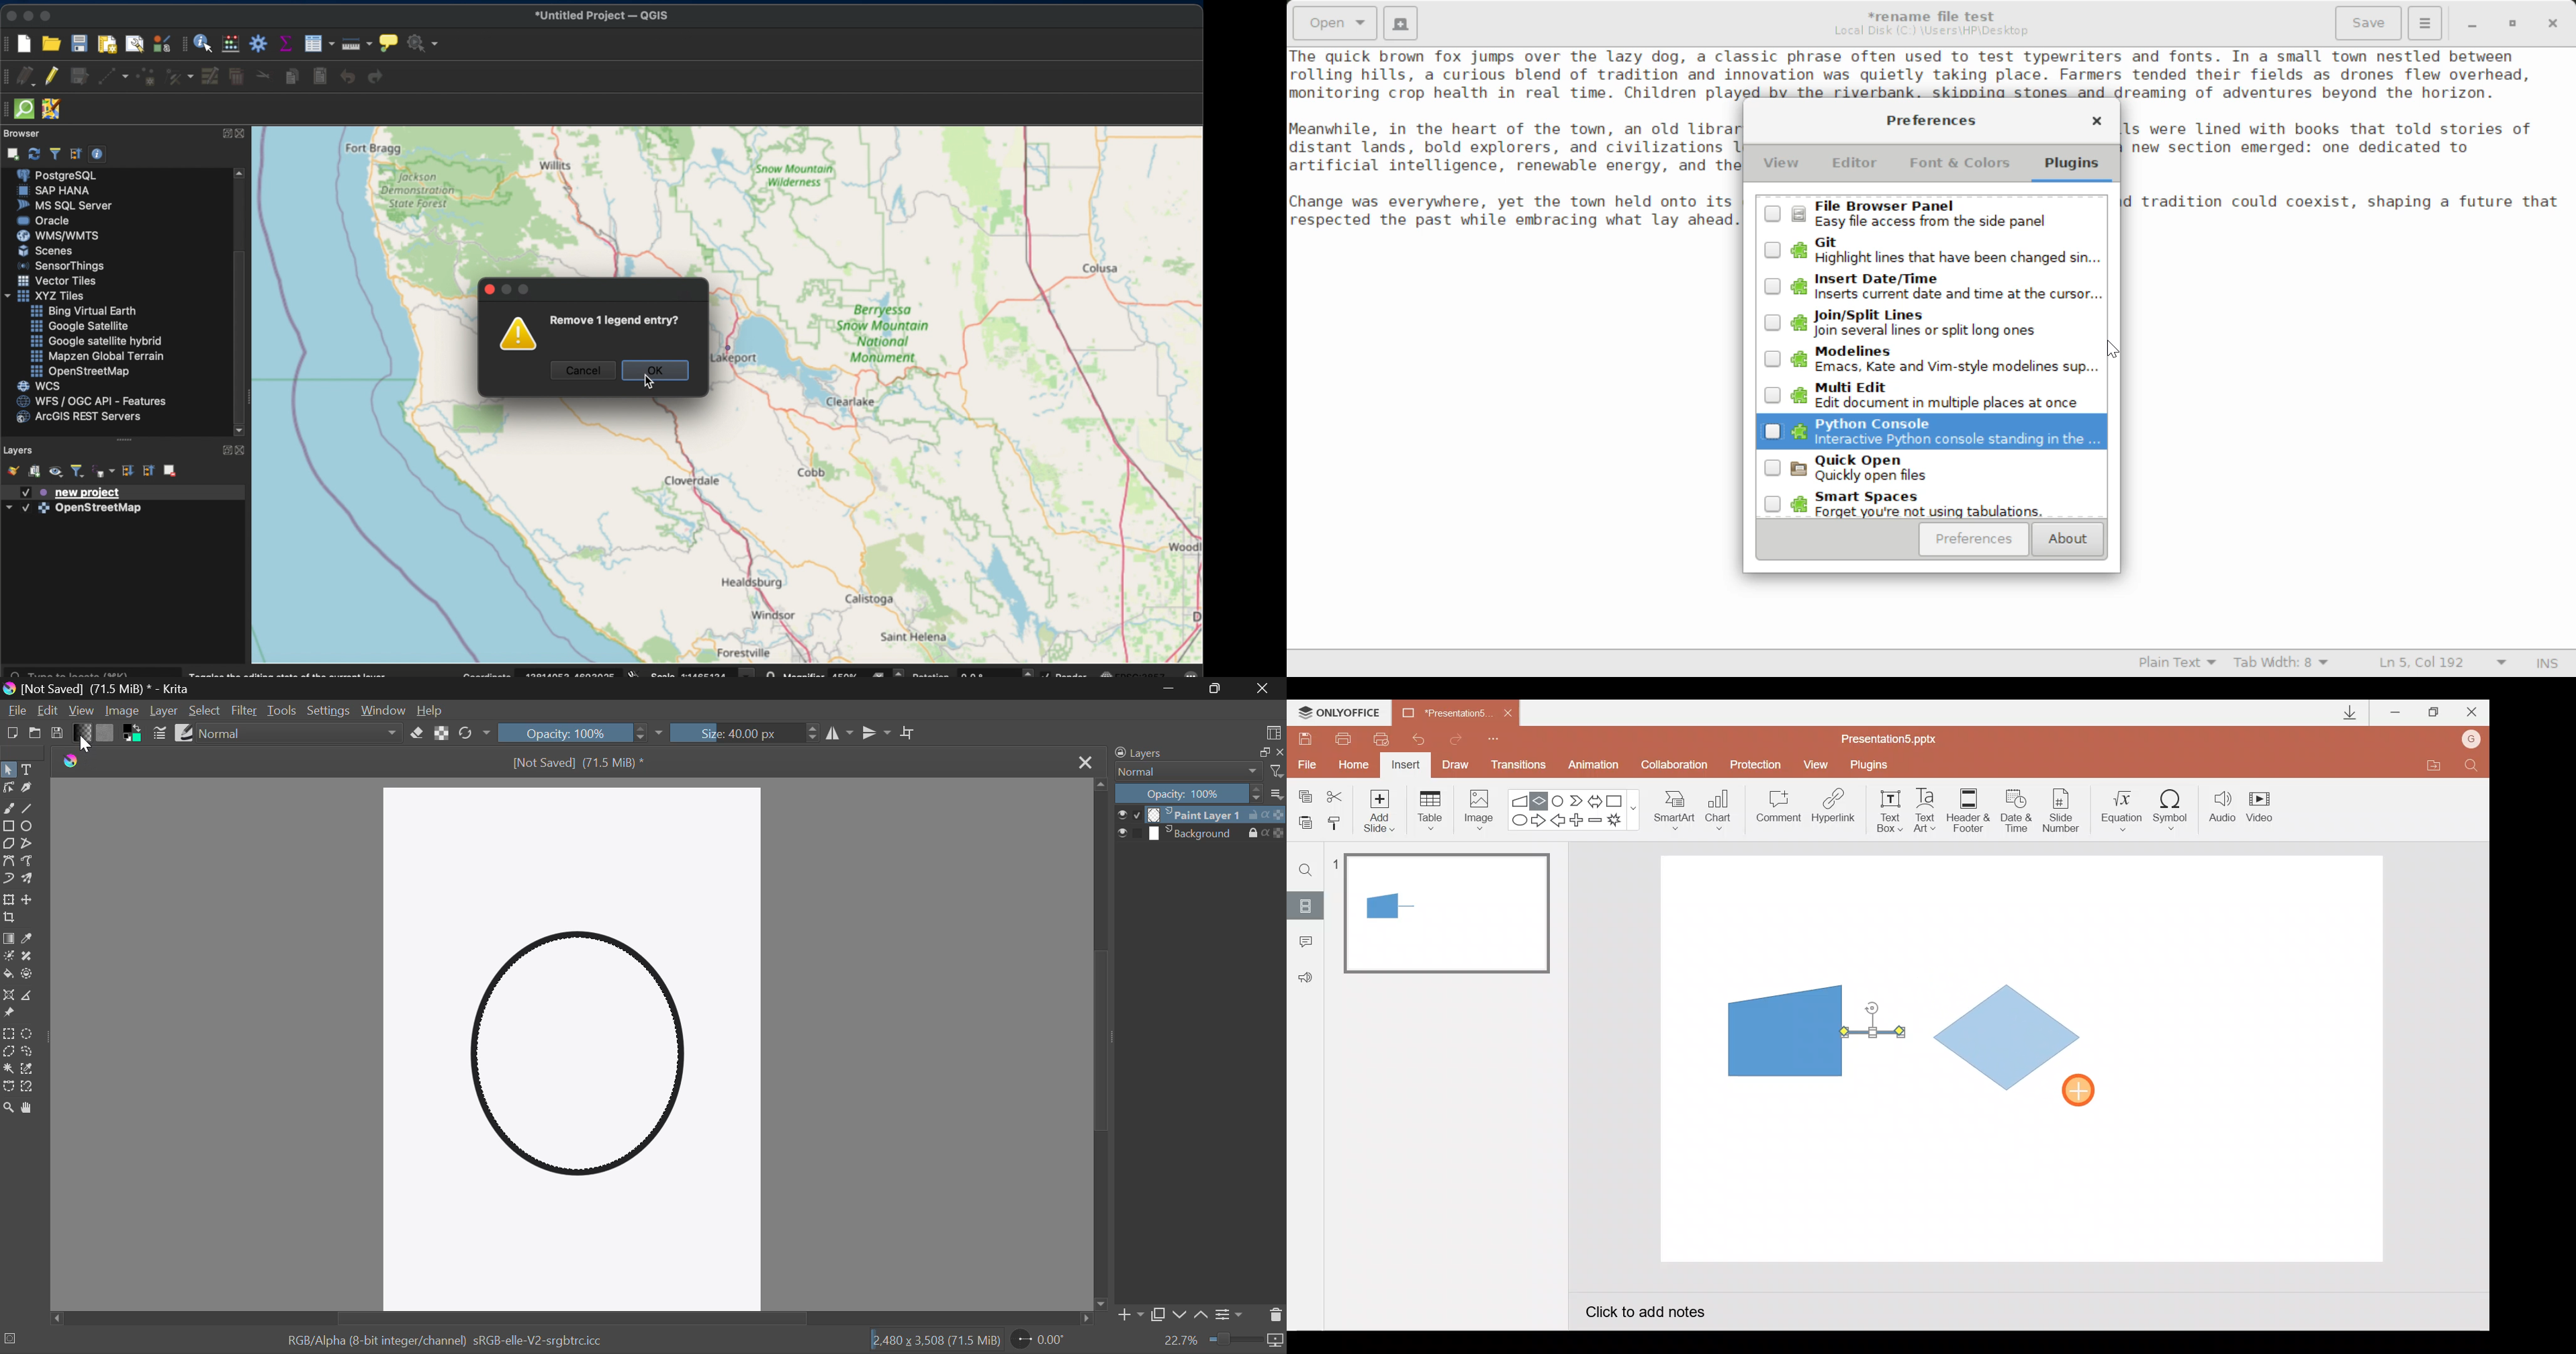 The image size is (2576, 1372). Describe the element at coordinates (1759, 764) in the screenshot. I see `Protection` at that location.